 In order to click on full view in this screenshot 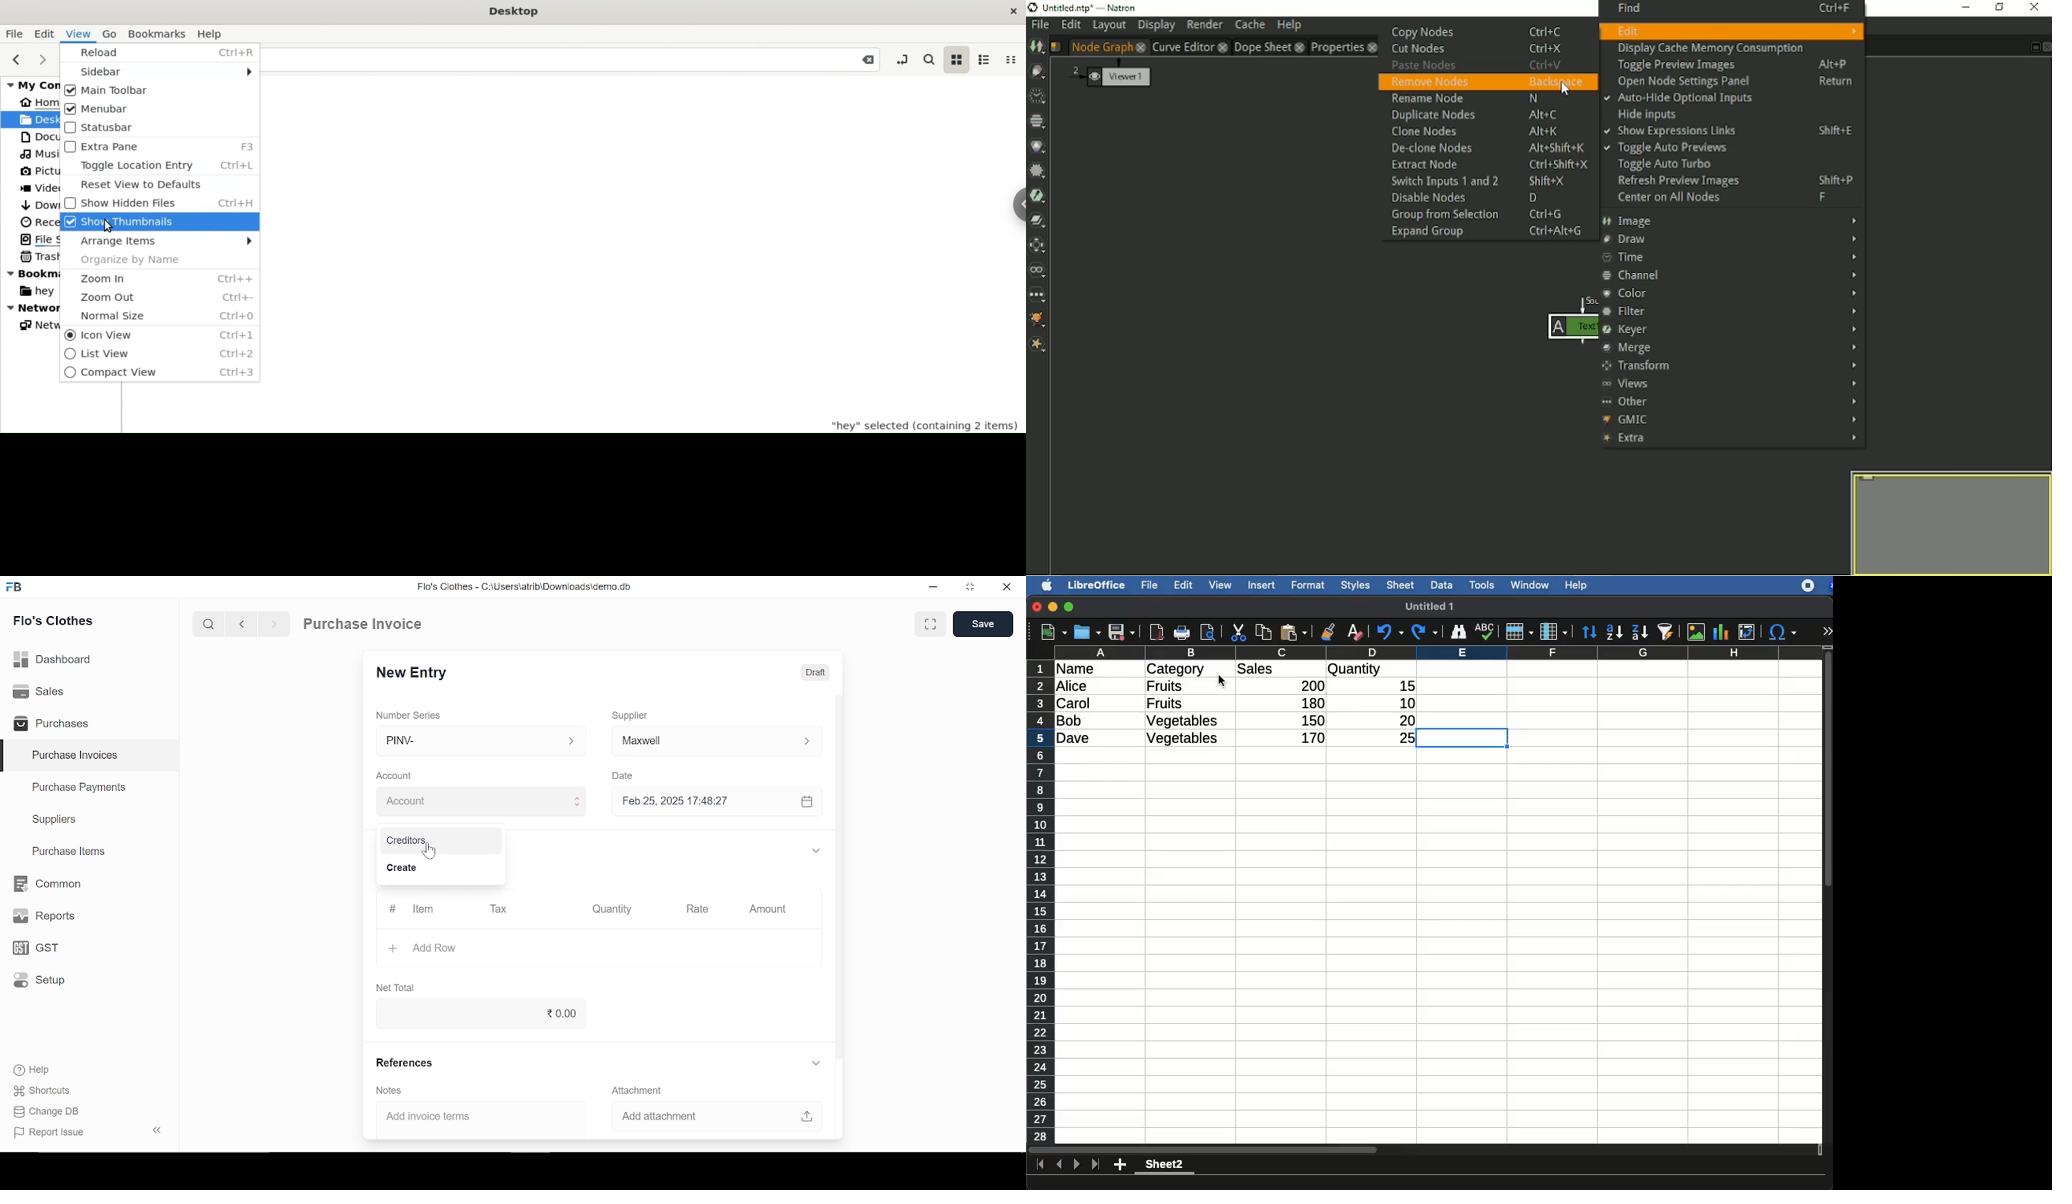, I will do `click(931, 624)`.